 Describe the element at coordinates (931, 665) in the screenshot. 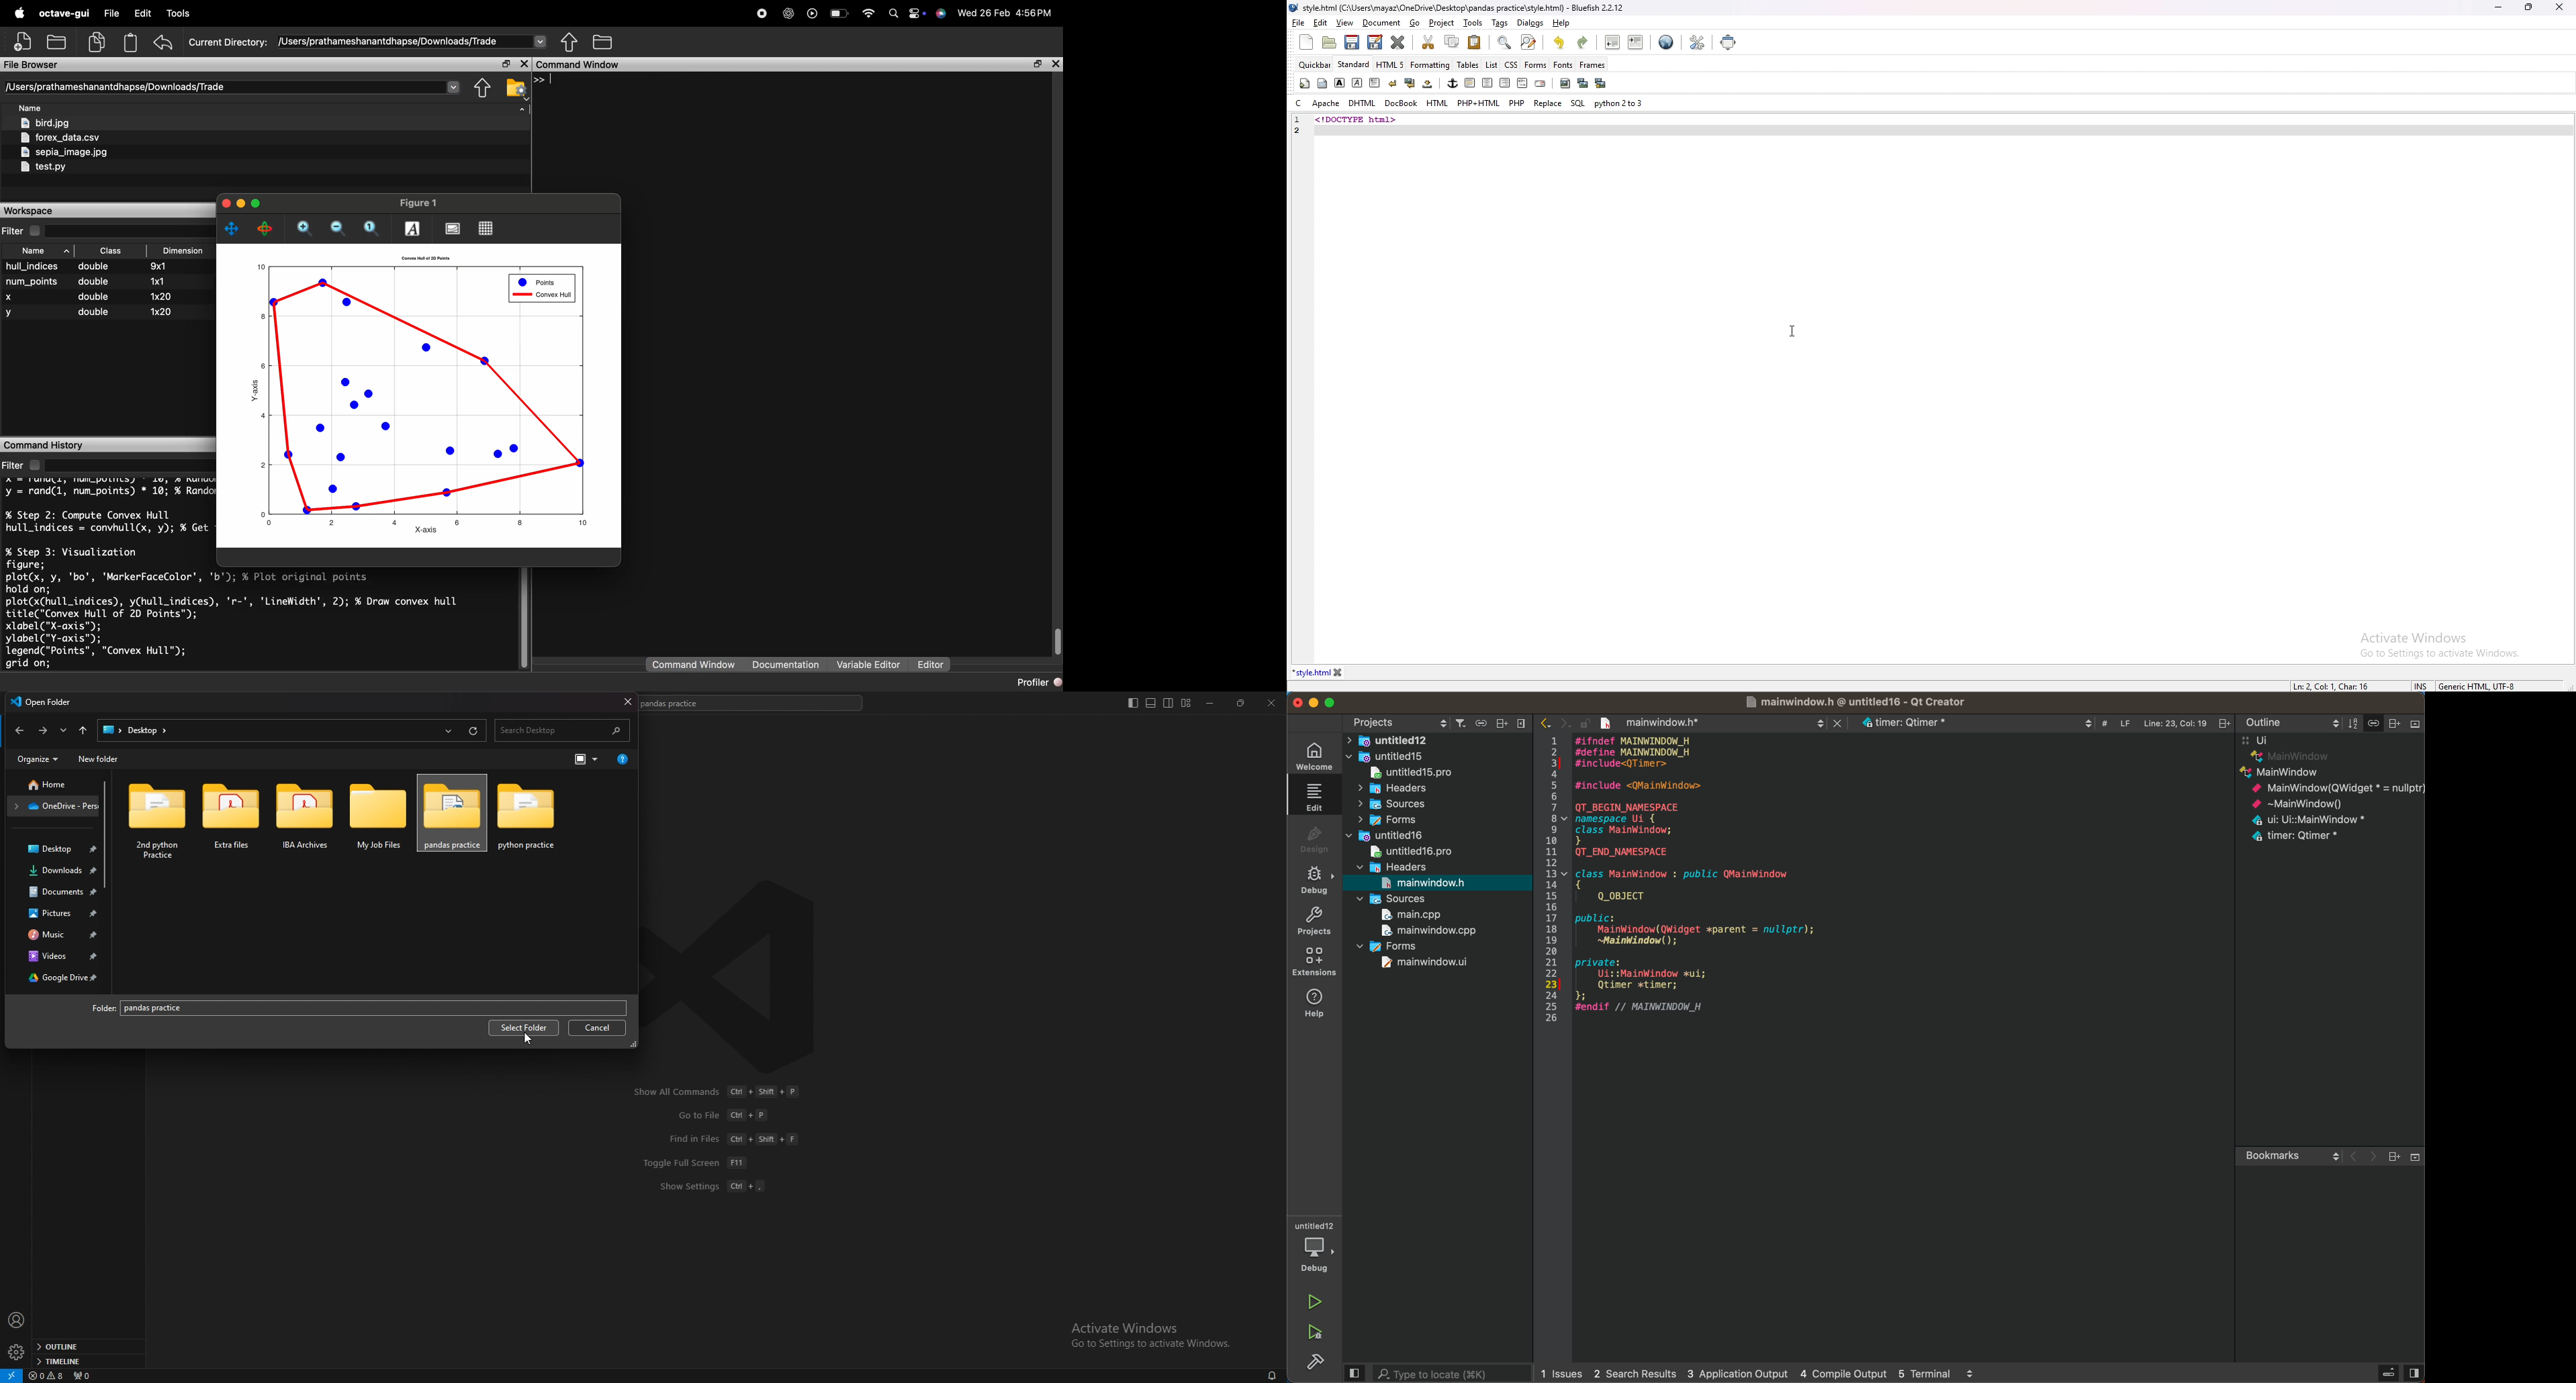

I see `Editor` at that location.